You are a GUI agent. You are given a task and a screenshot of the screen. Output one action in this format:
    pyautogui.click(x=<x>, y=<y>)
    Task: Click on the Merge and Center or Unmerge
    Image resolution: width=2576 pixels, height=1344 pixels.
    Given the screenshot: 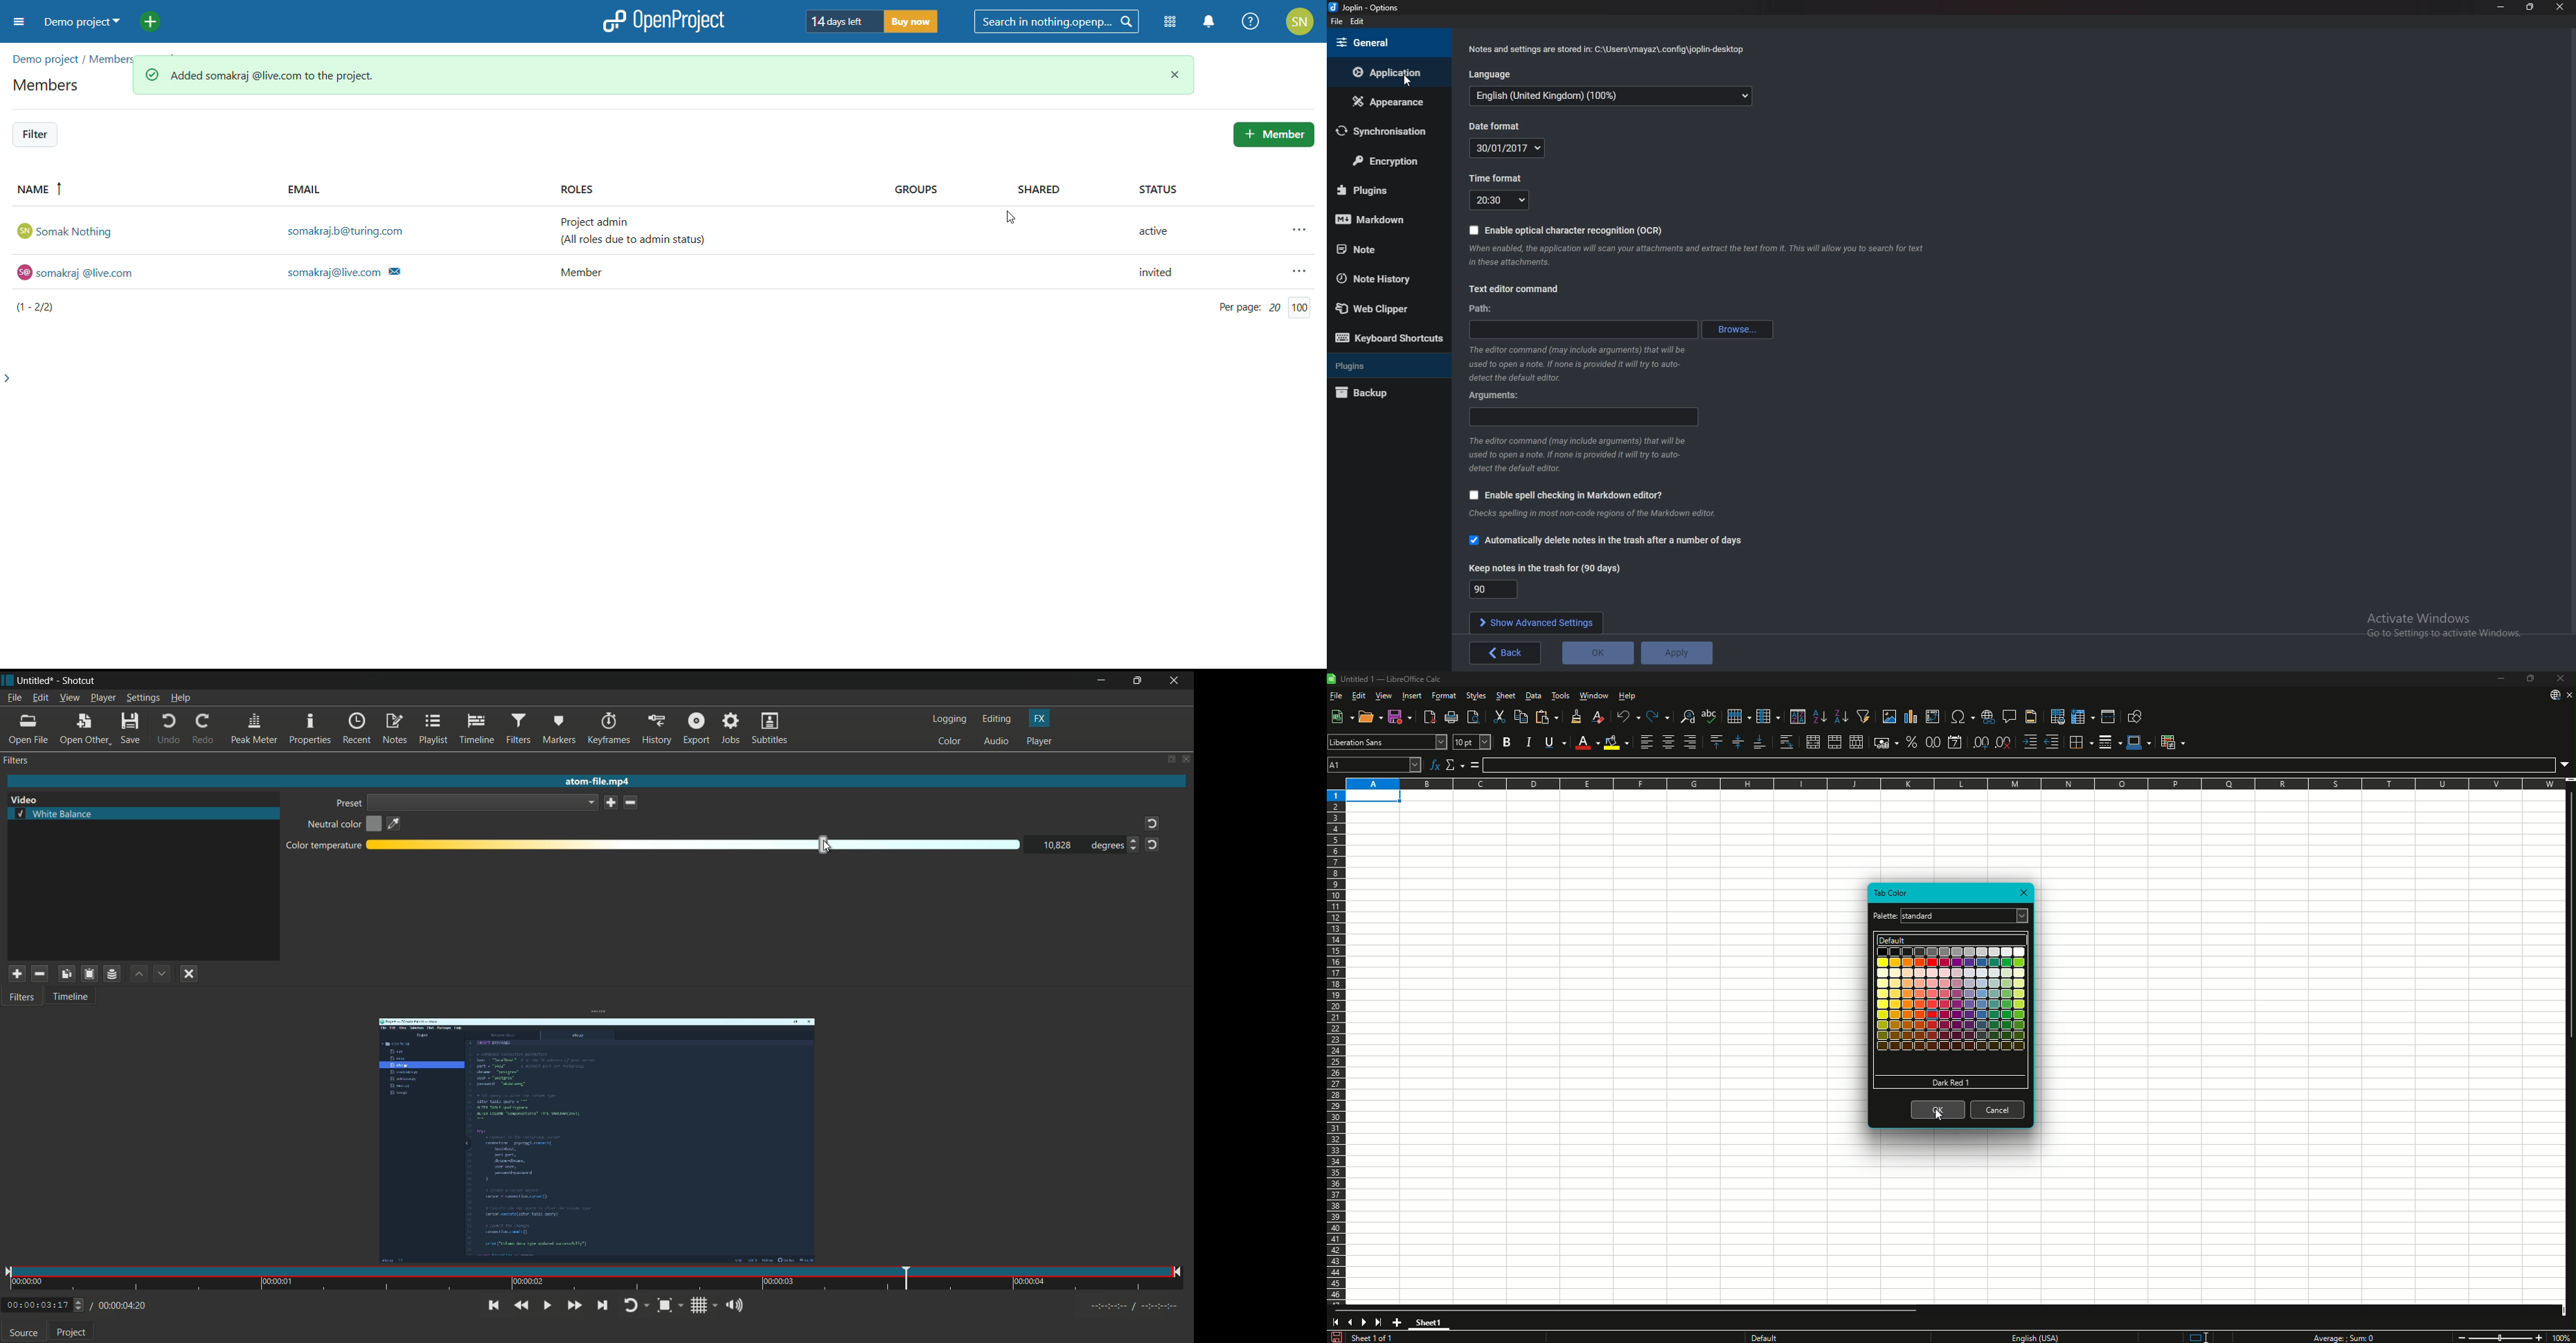 What is the action you would take?
    pyautogui.click(x=1813, y=742)
    